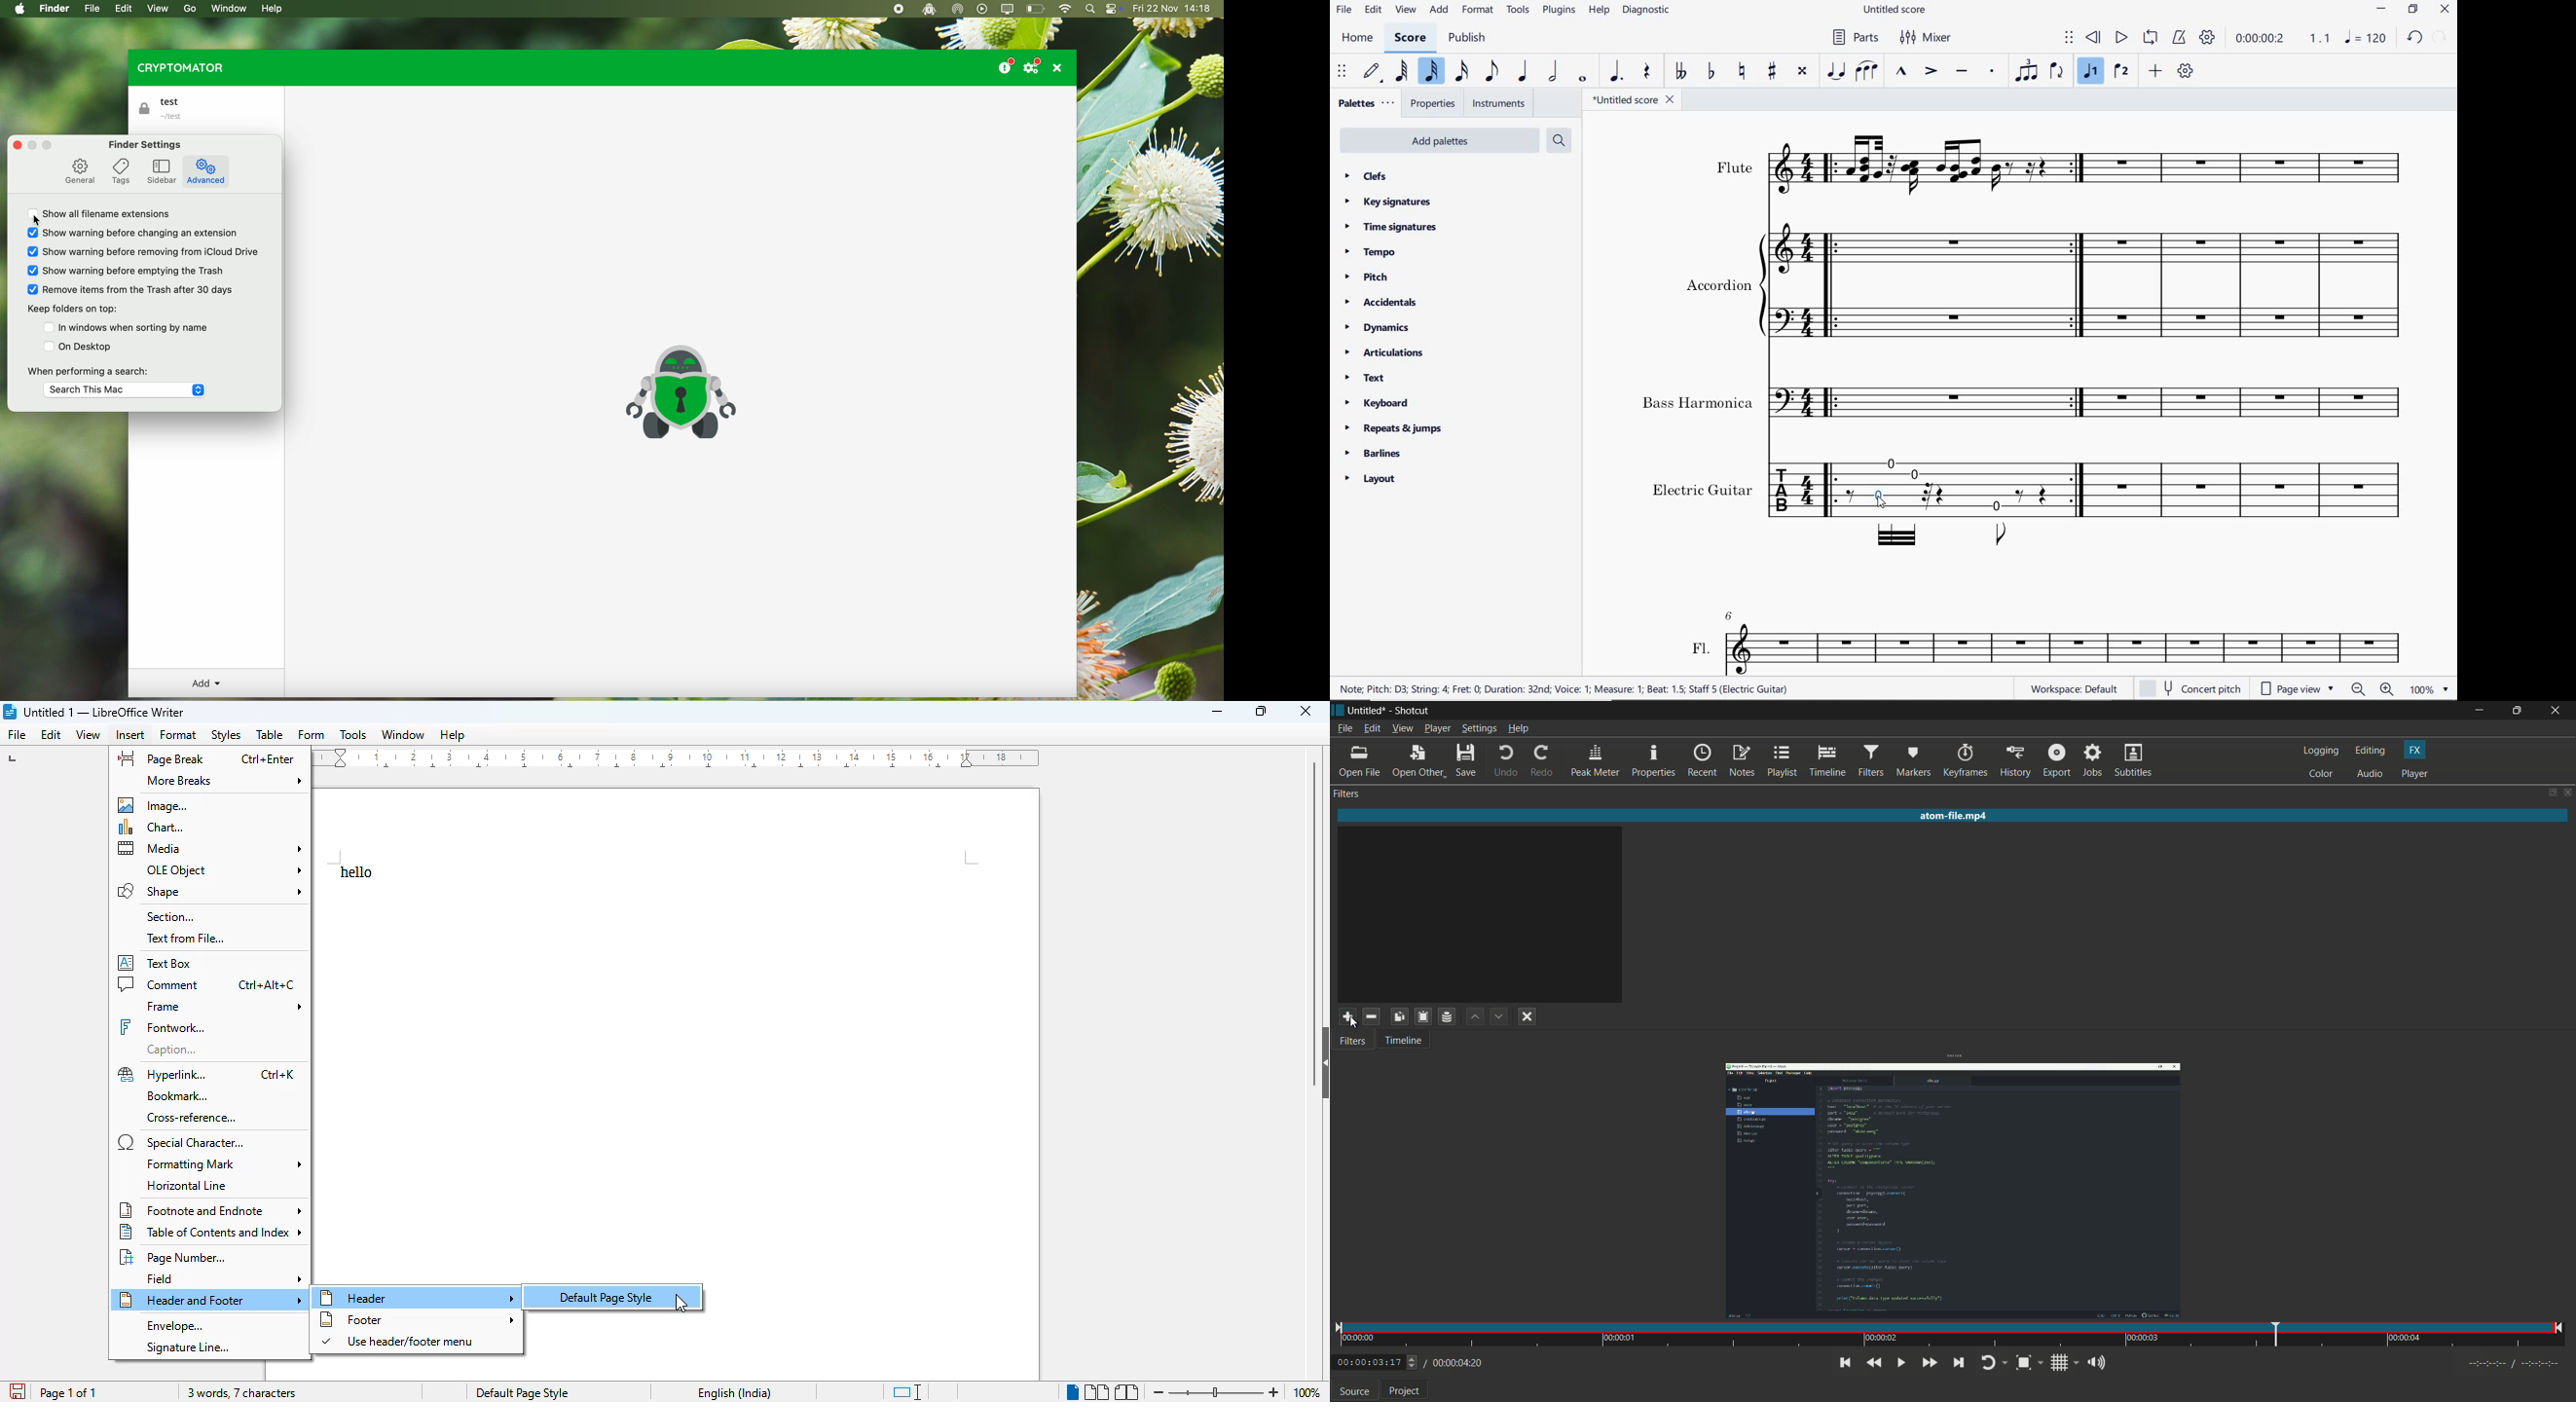 Image resolution: width=2576 pixels, height=1428 pixels. What do you see at coordinates (18, 1391) in the screenshot?
I see `click to save document` at bounding box center [18, 1391].